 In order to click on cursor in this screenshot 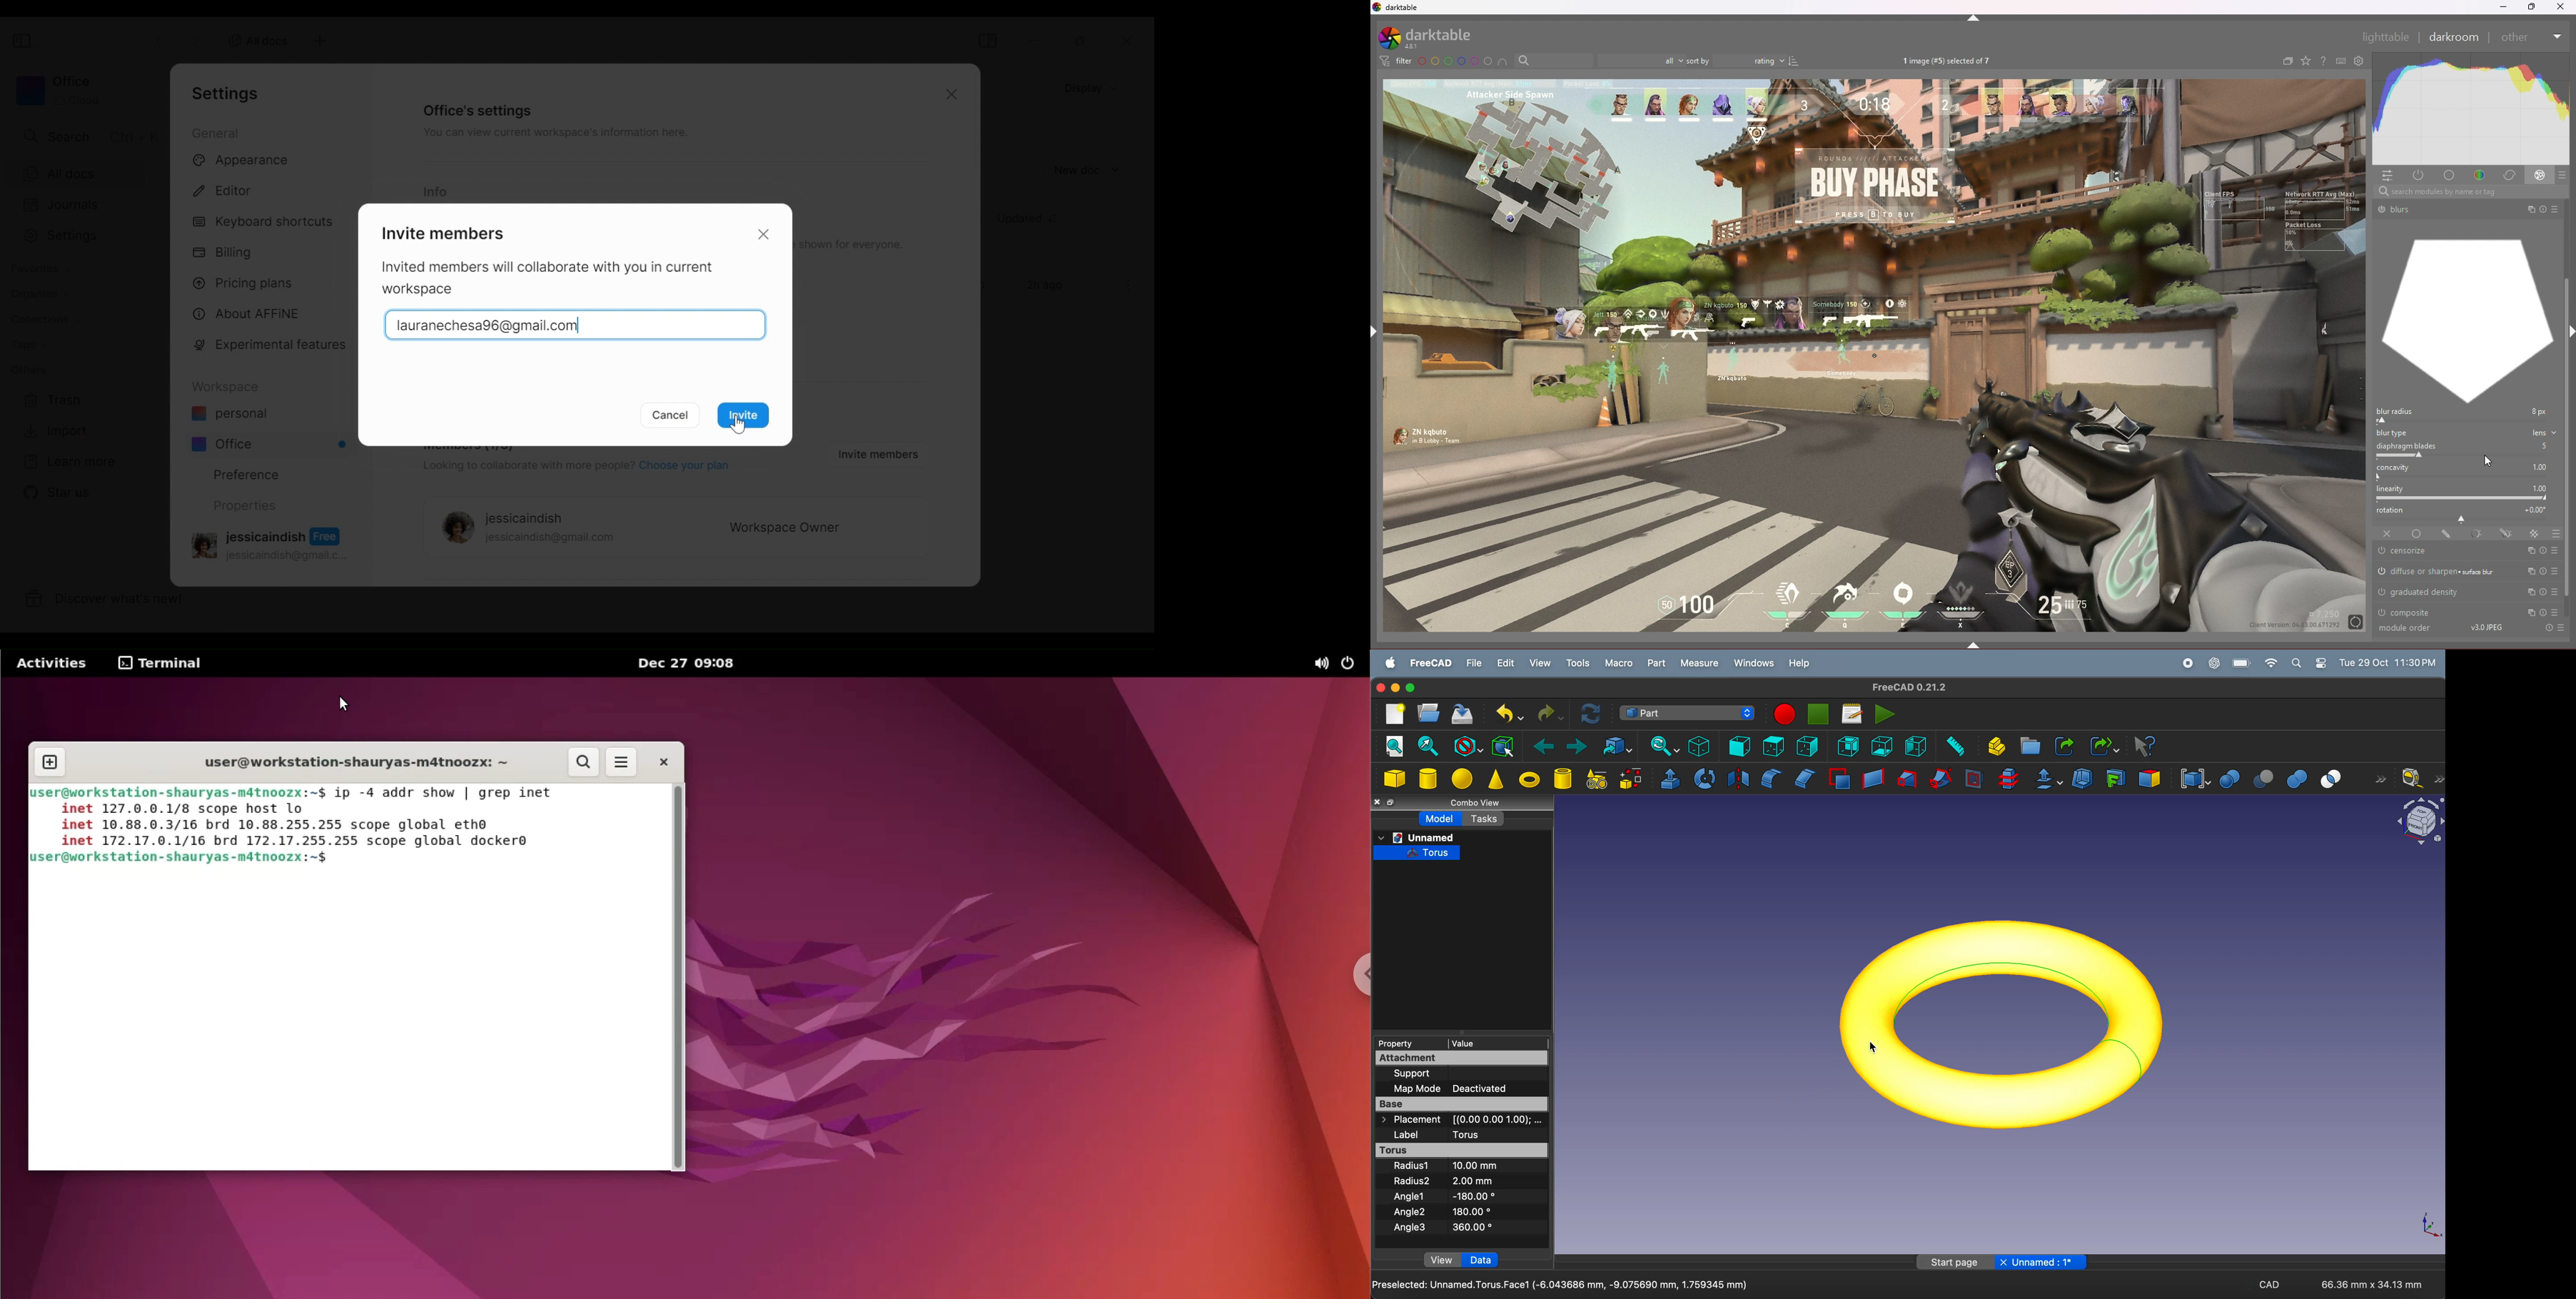, I will do `click(1874, 1049)`.